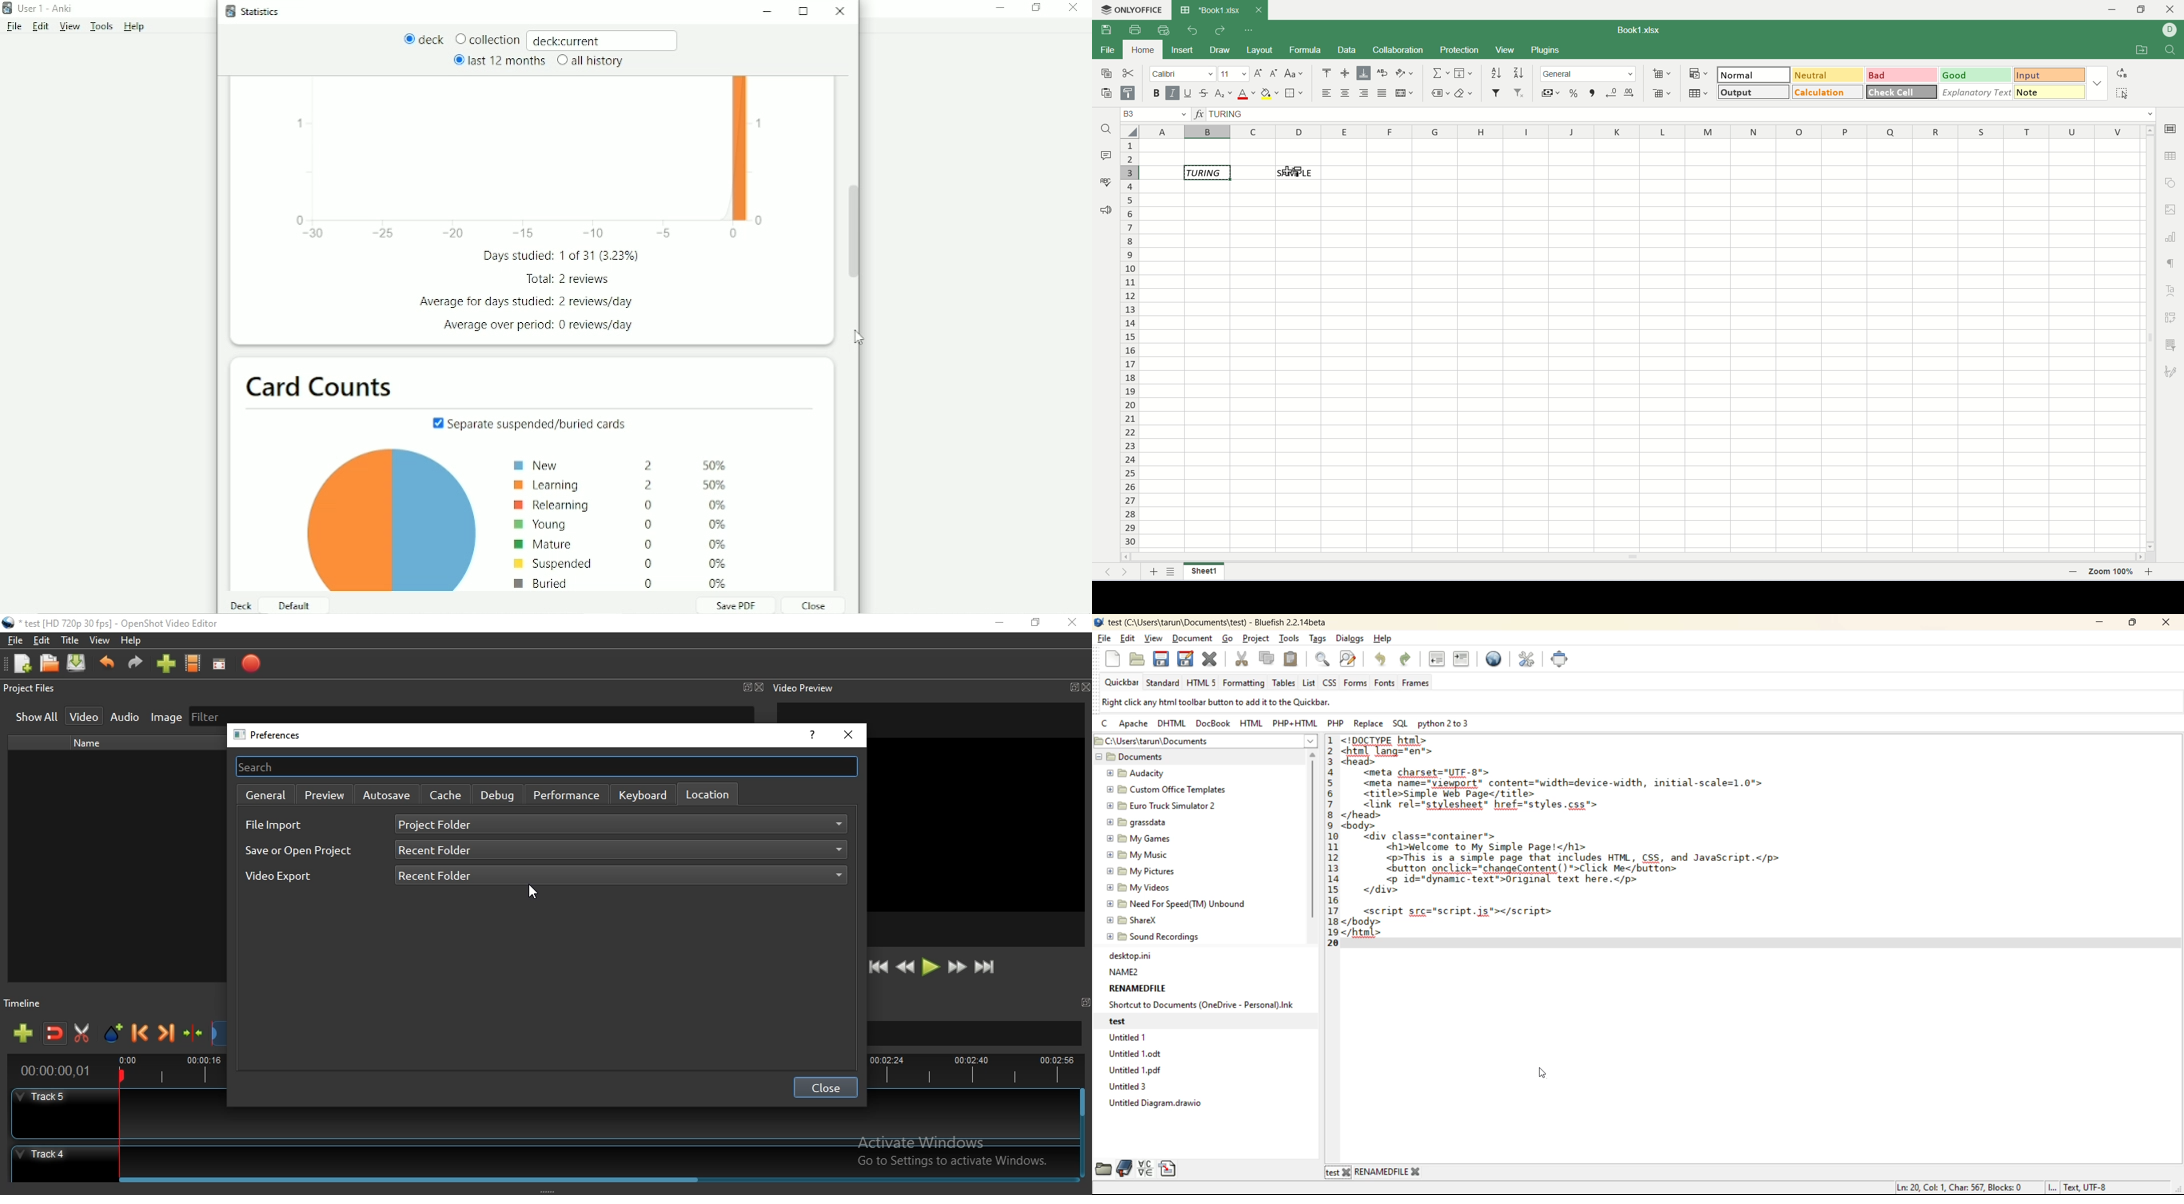  I want to click on test, so click(1118, 1022).